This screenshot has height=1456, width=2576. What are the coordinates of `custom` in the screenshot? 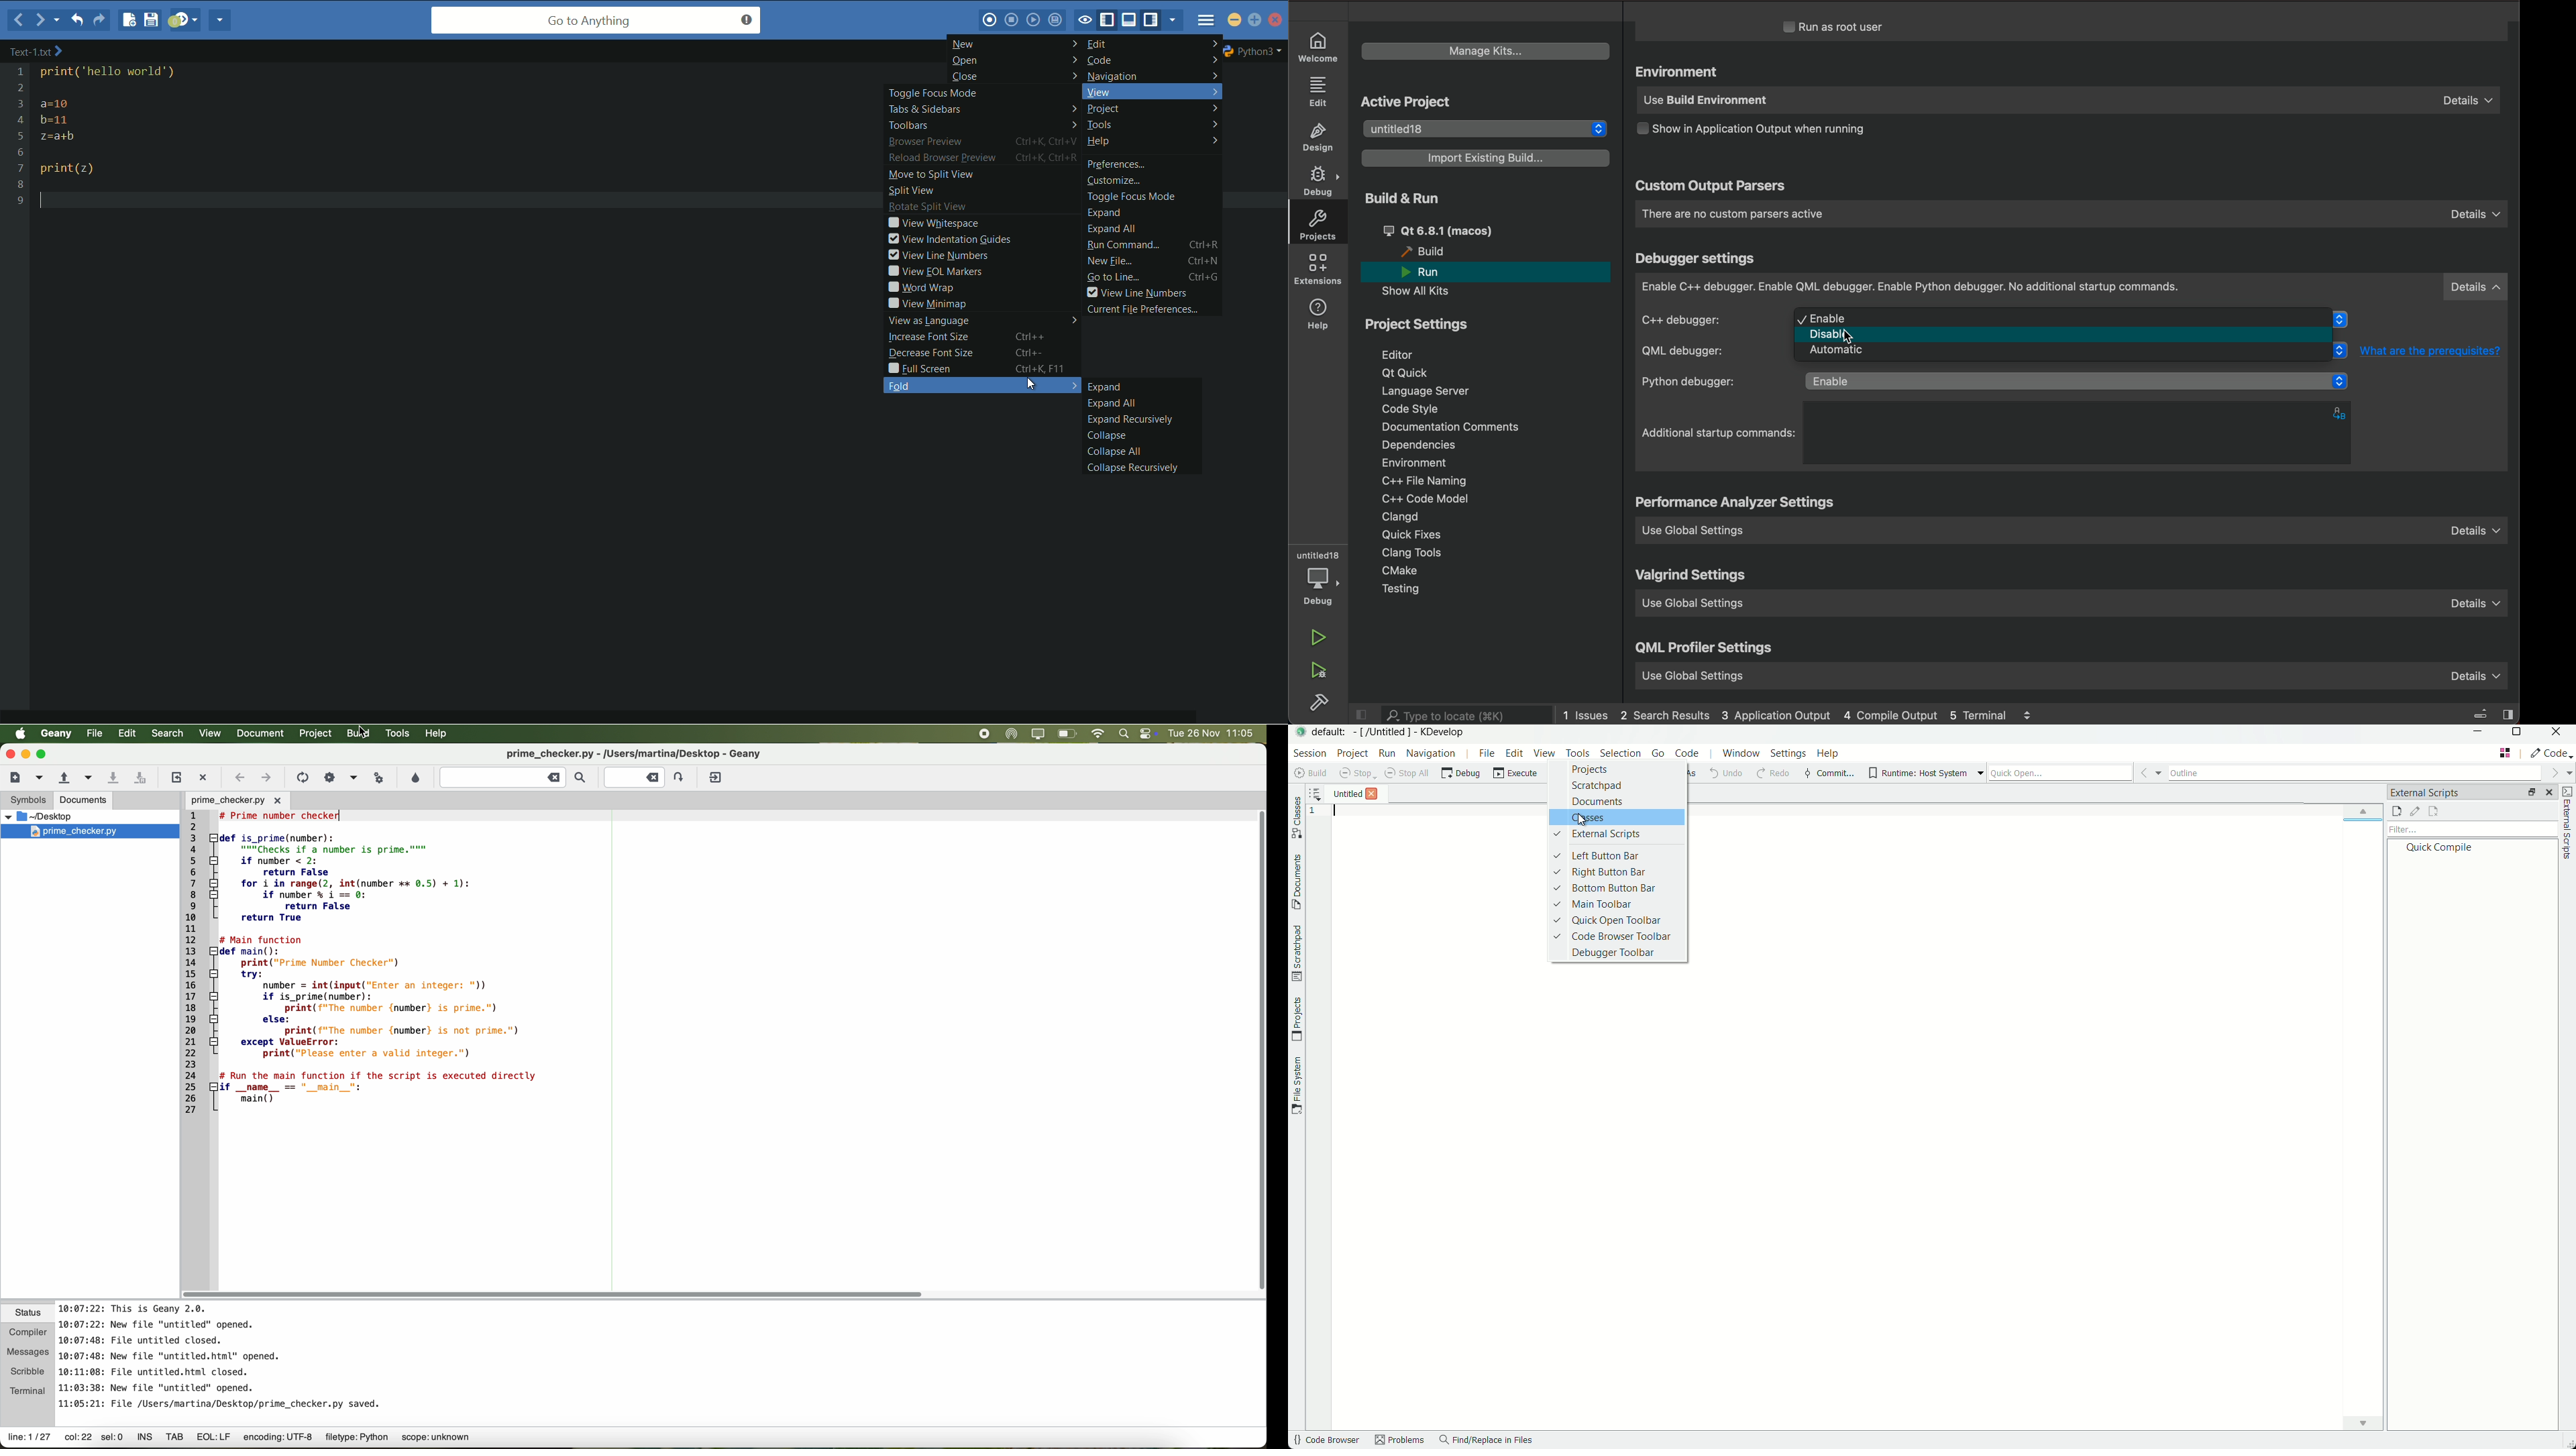 It's located at (1710, 187).